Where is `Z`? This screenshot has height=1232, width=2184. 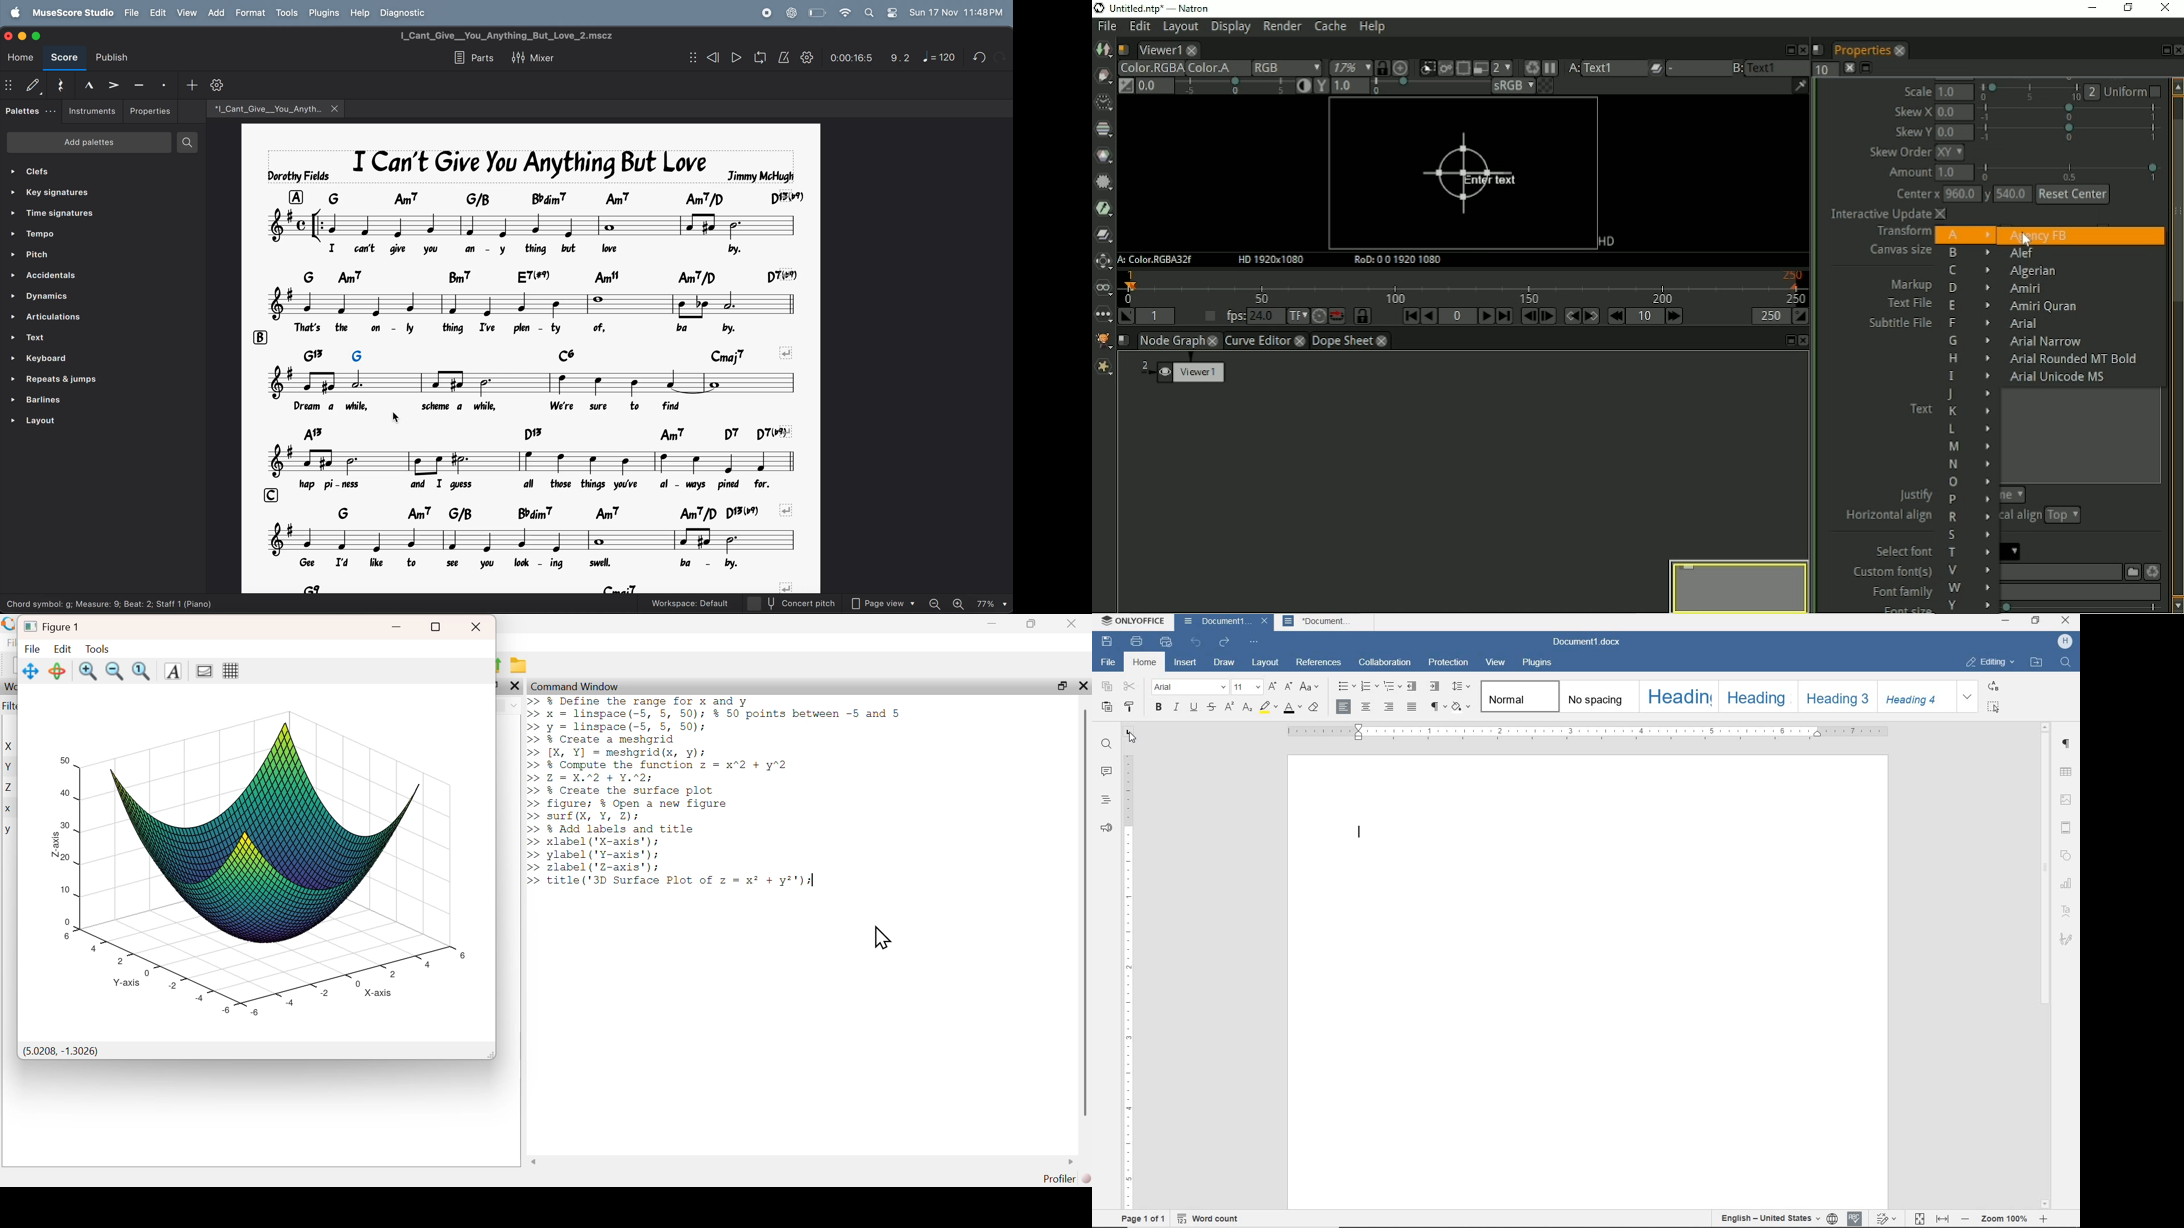 Z is located at coordinates (10, 788).